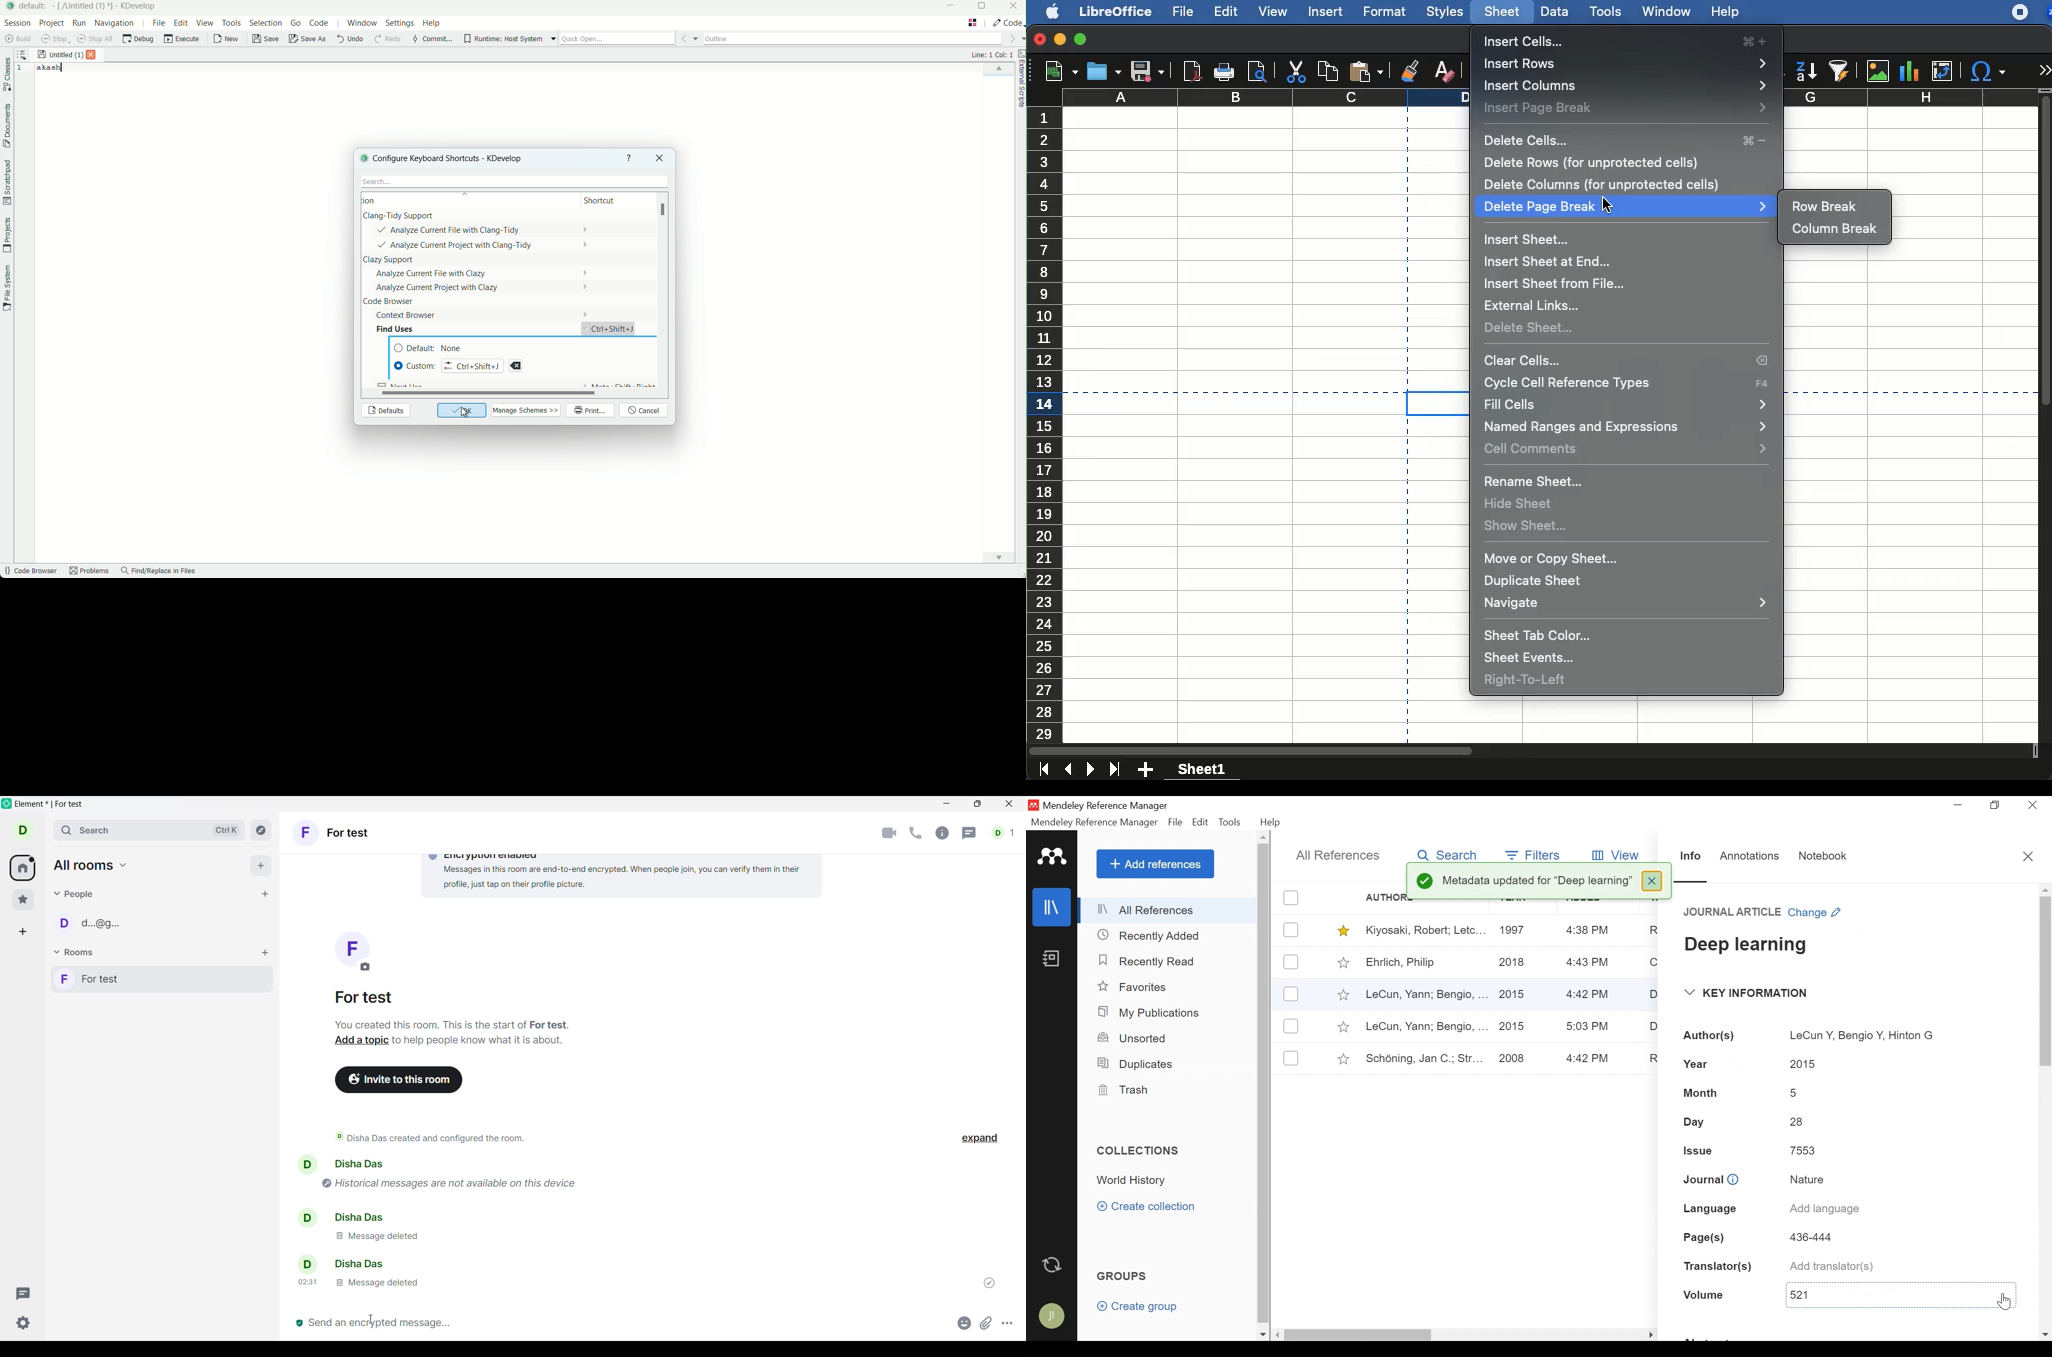 Image resolution: width=2072 pixels, height=1372 pixels. What do you see at coordinates (1817, 911) in the screenshot?
I see `Change` at bounding box center [1817, 911].